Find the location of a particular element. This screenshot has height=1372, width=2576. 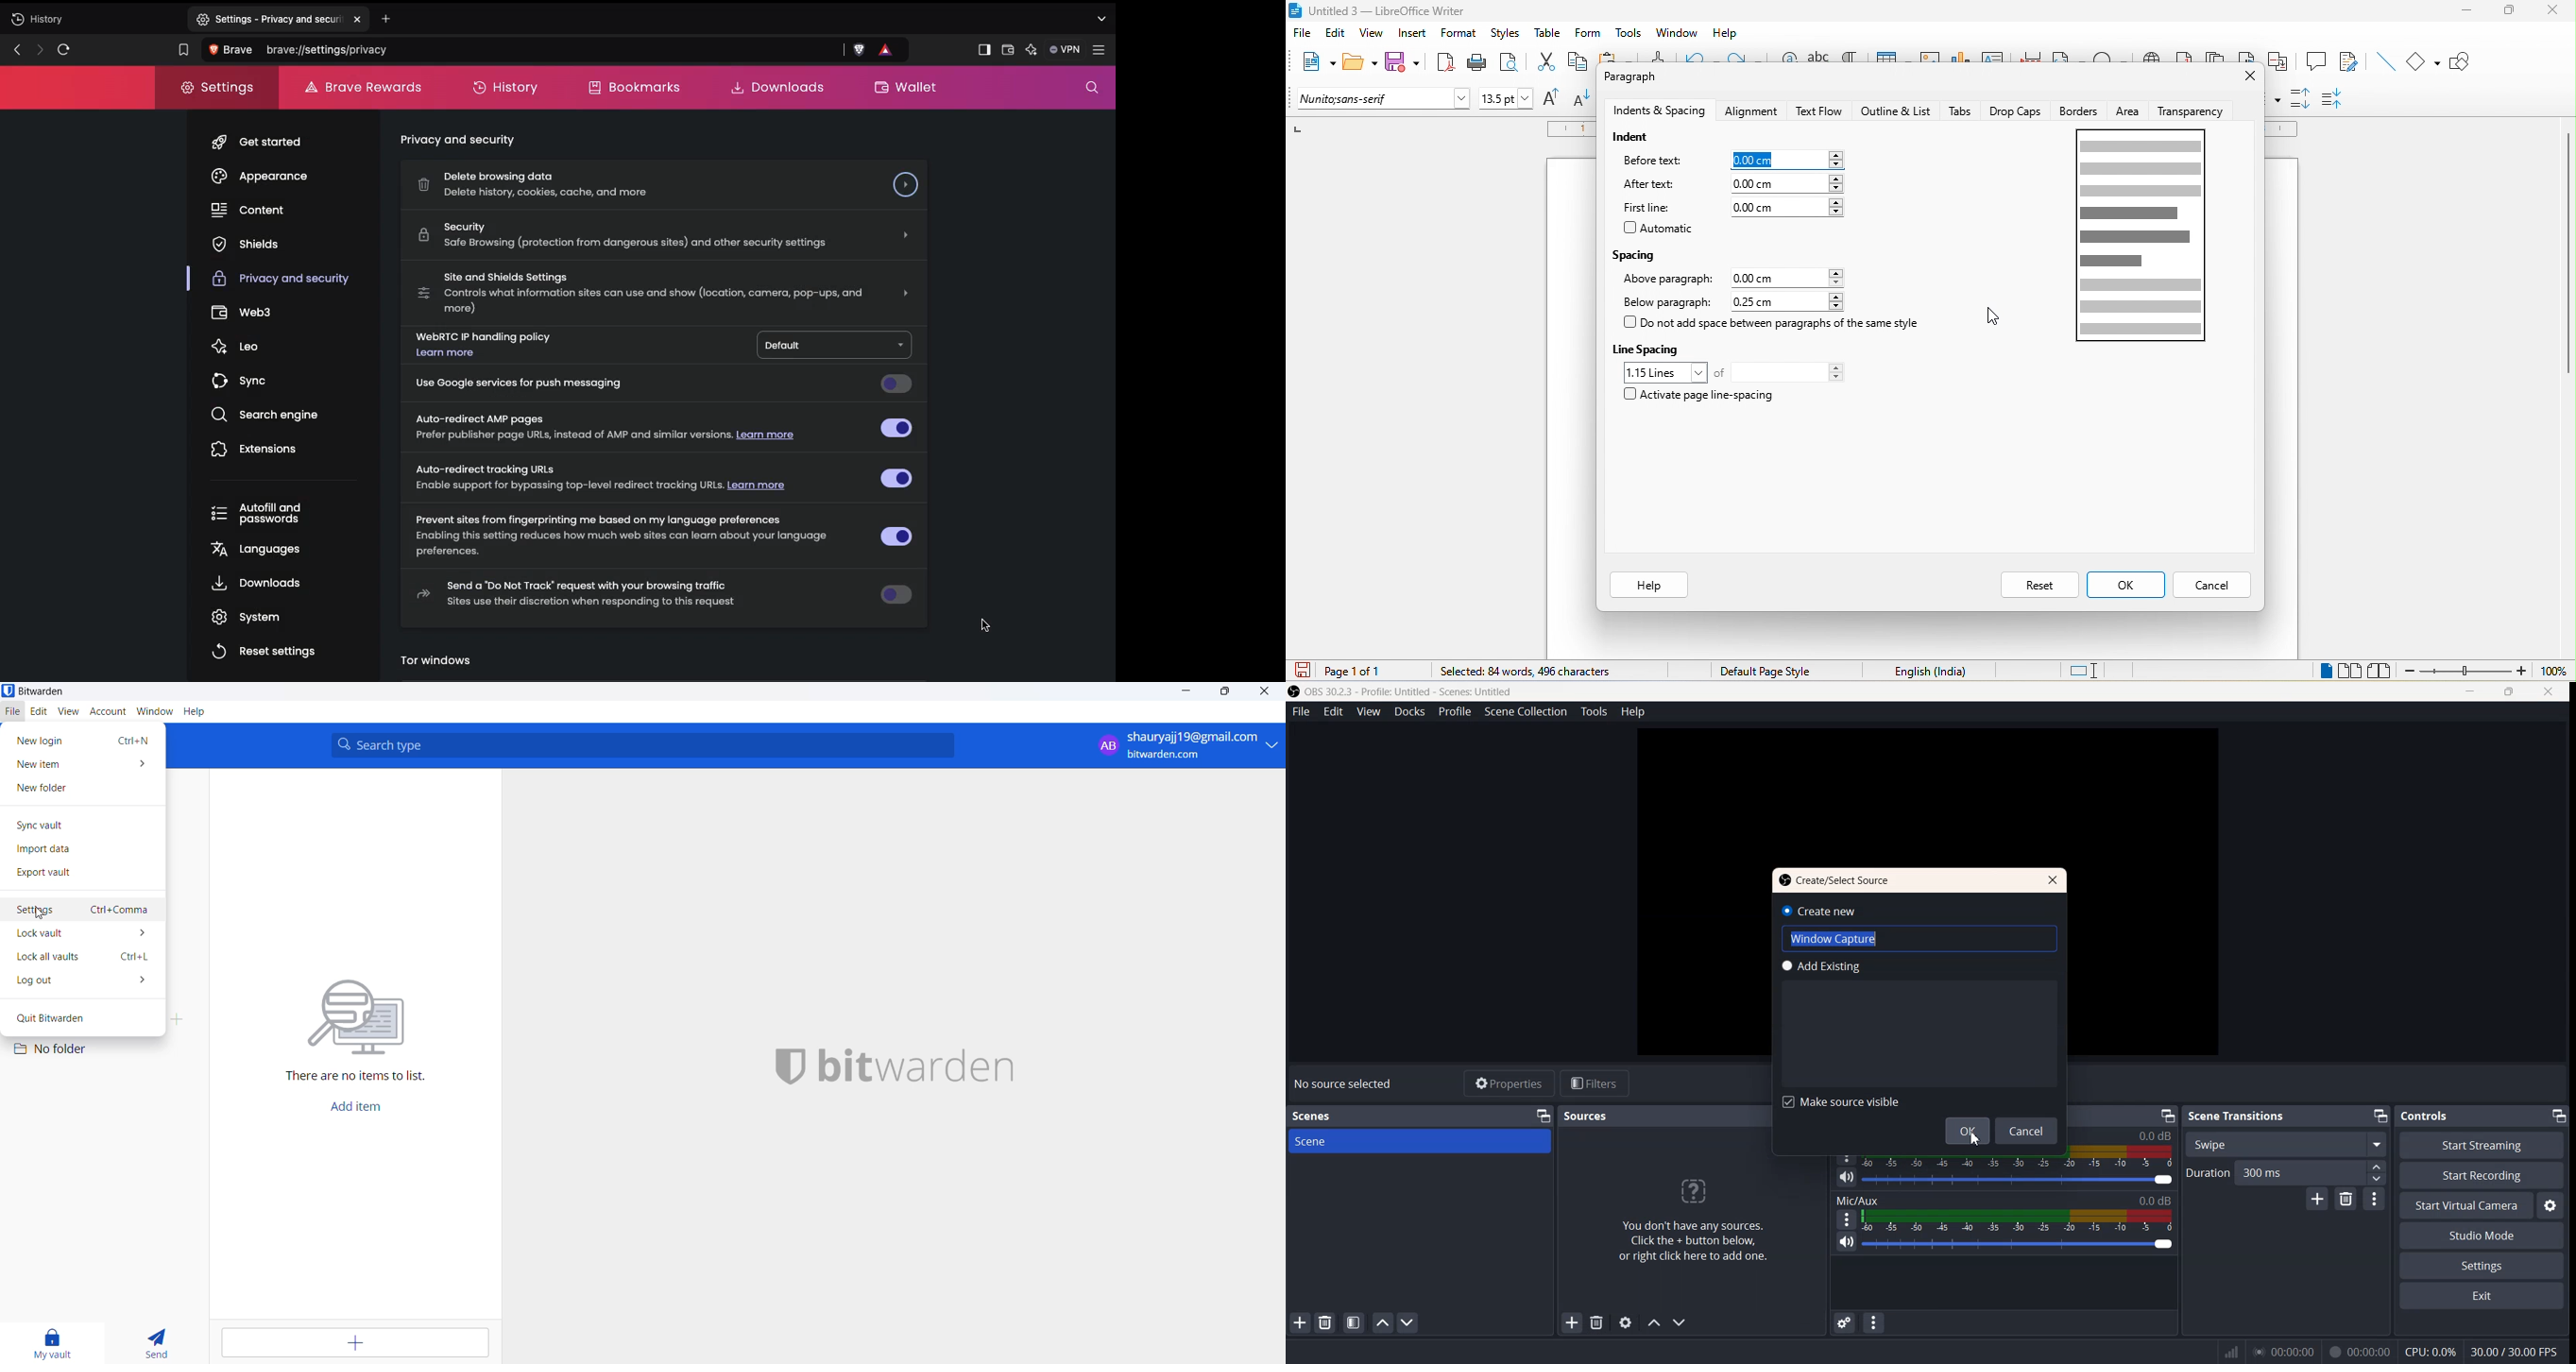

cursor is located at coordinates (42, 914).